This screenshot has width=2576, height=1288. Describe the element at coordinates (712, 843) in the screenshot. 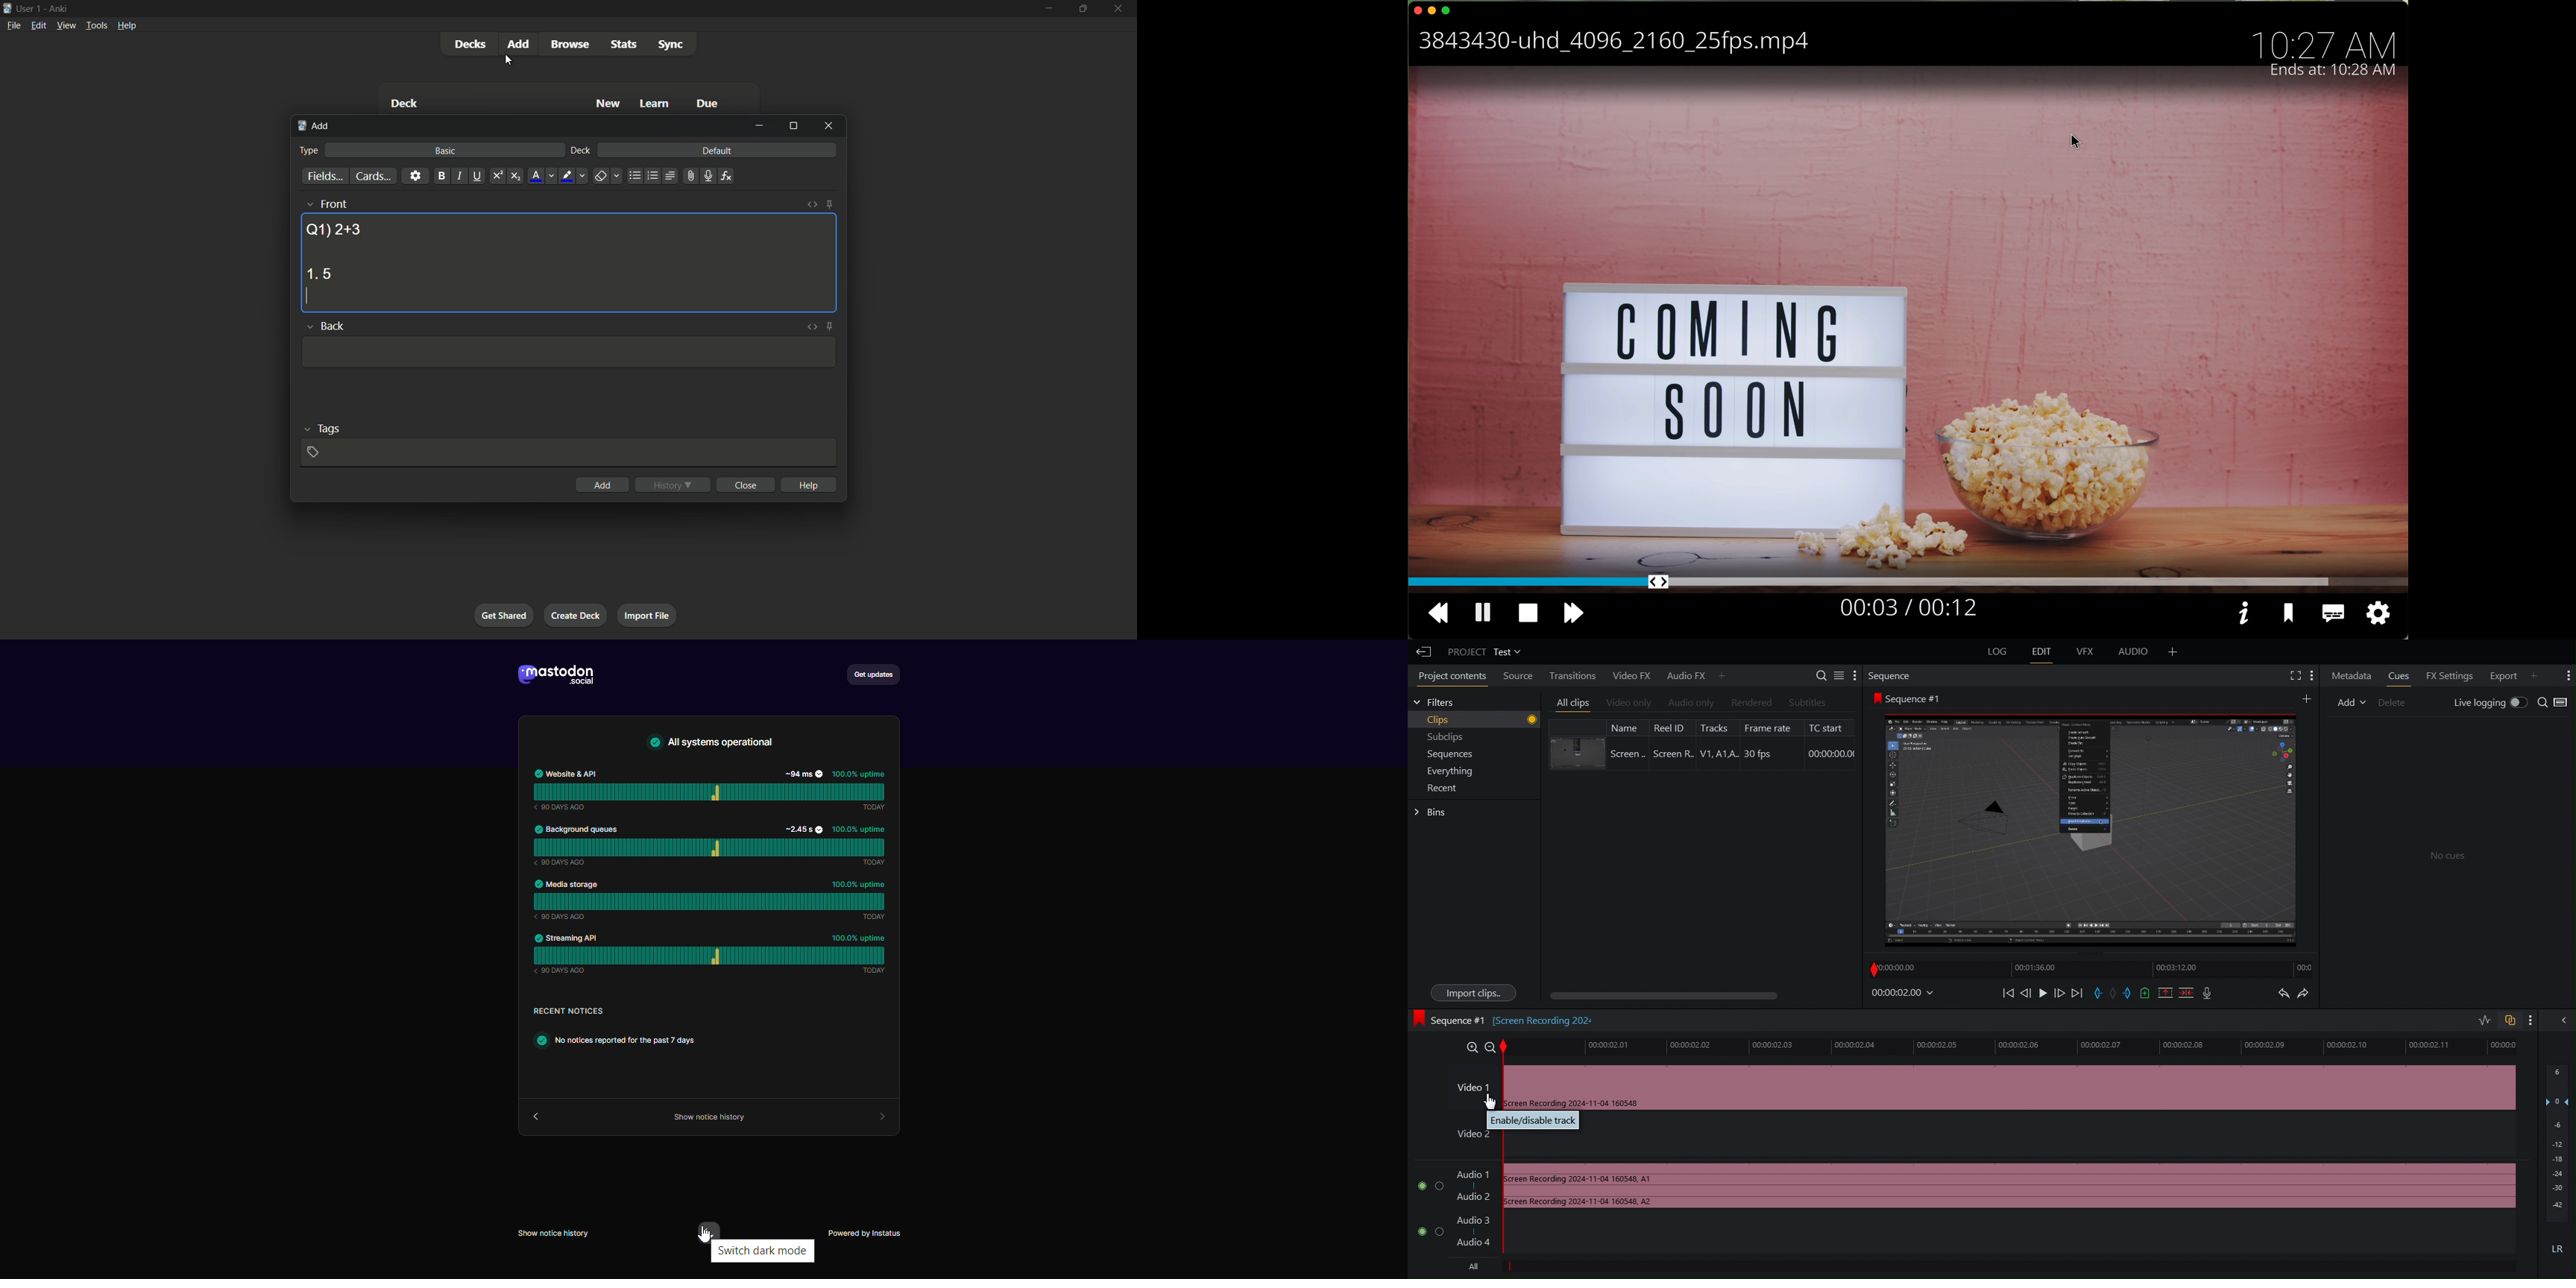

I see `background queues` at that location.